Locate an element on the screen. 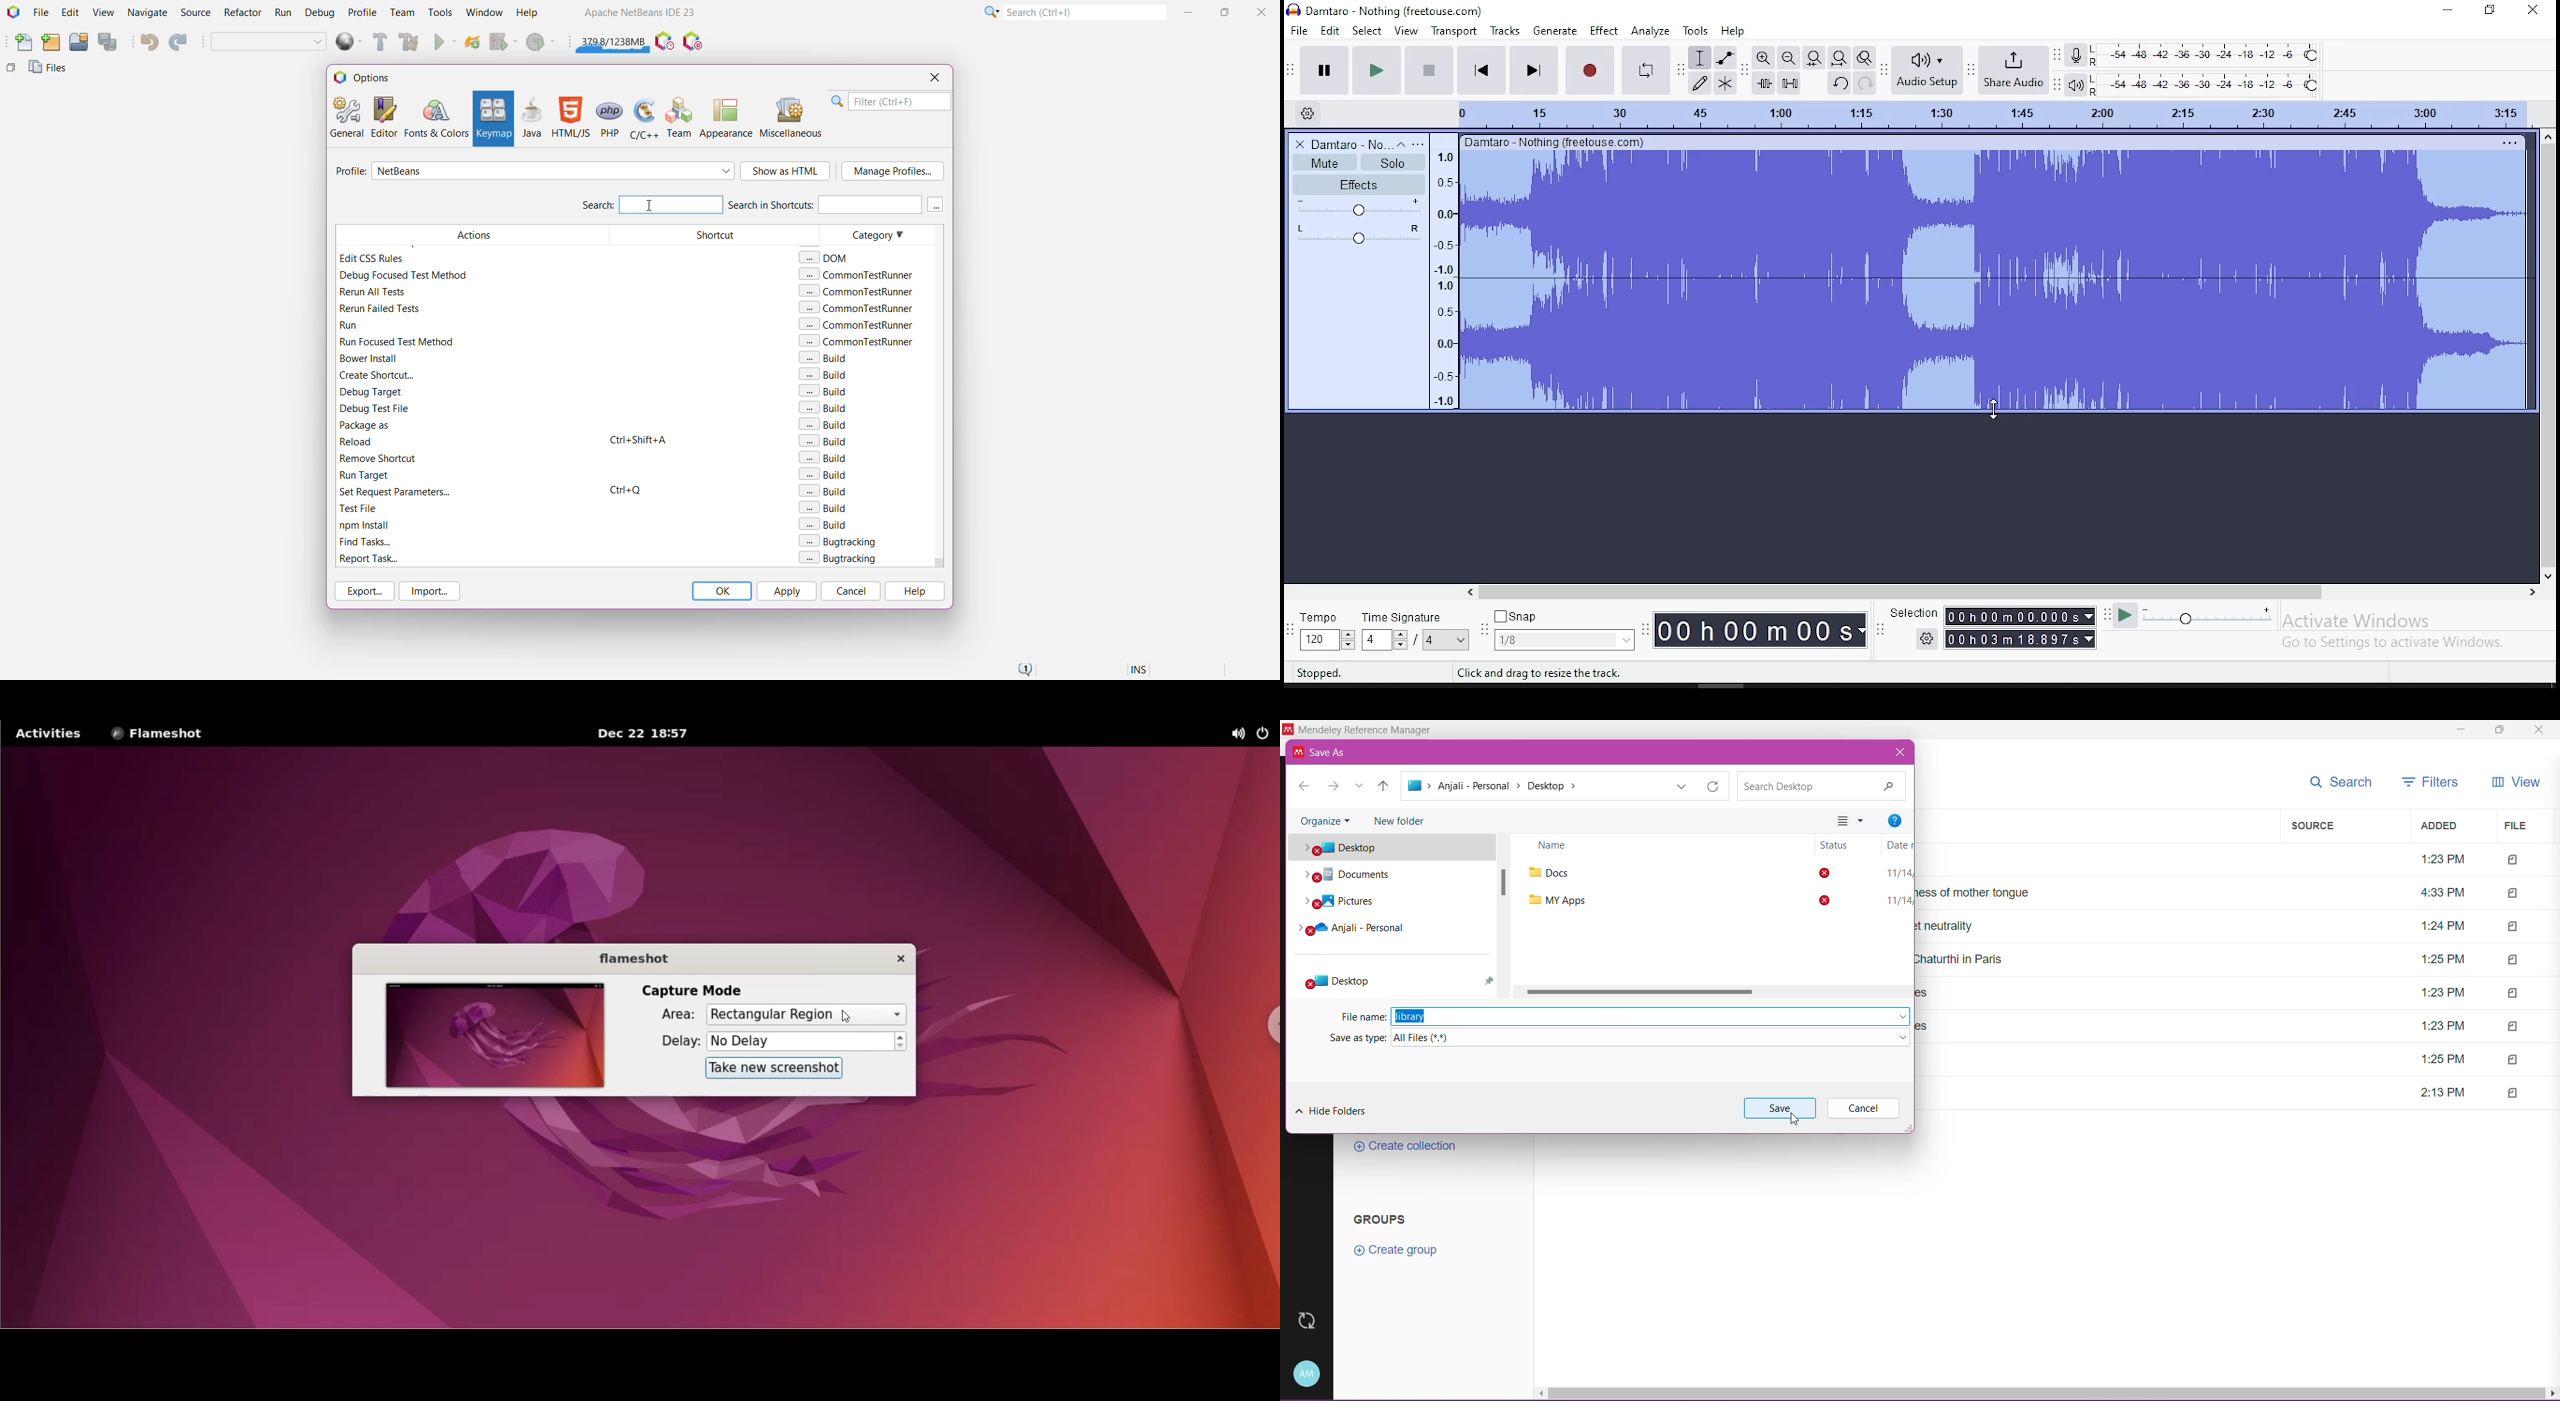 The image size is (2576, 1428). File is located at coordinates (2522, 827).